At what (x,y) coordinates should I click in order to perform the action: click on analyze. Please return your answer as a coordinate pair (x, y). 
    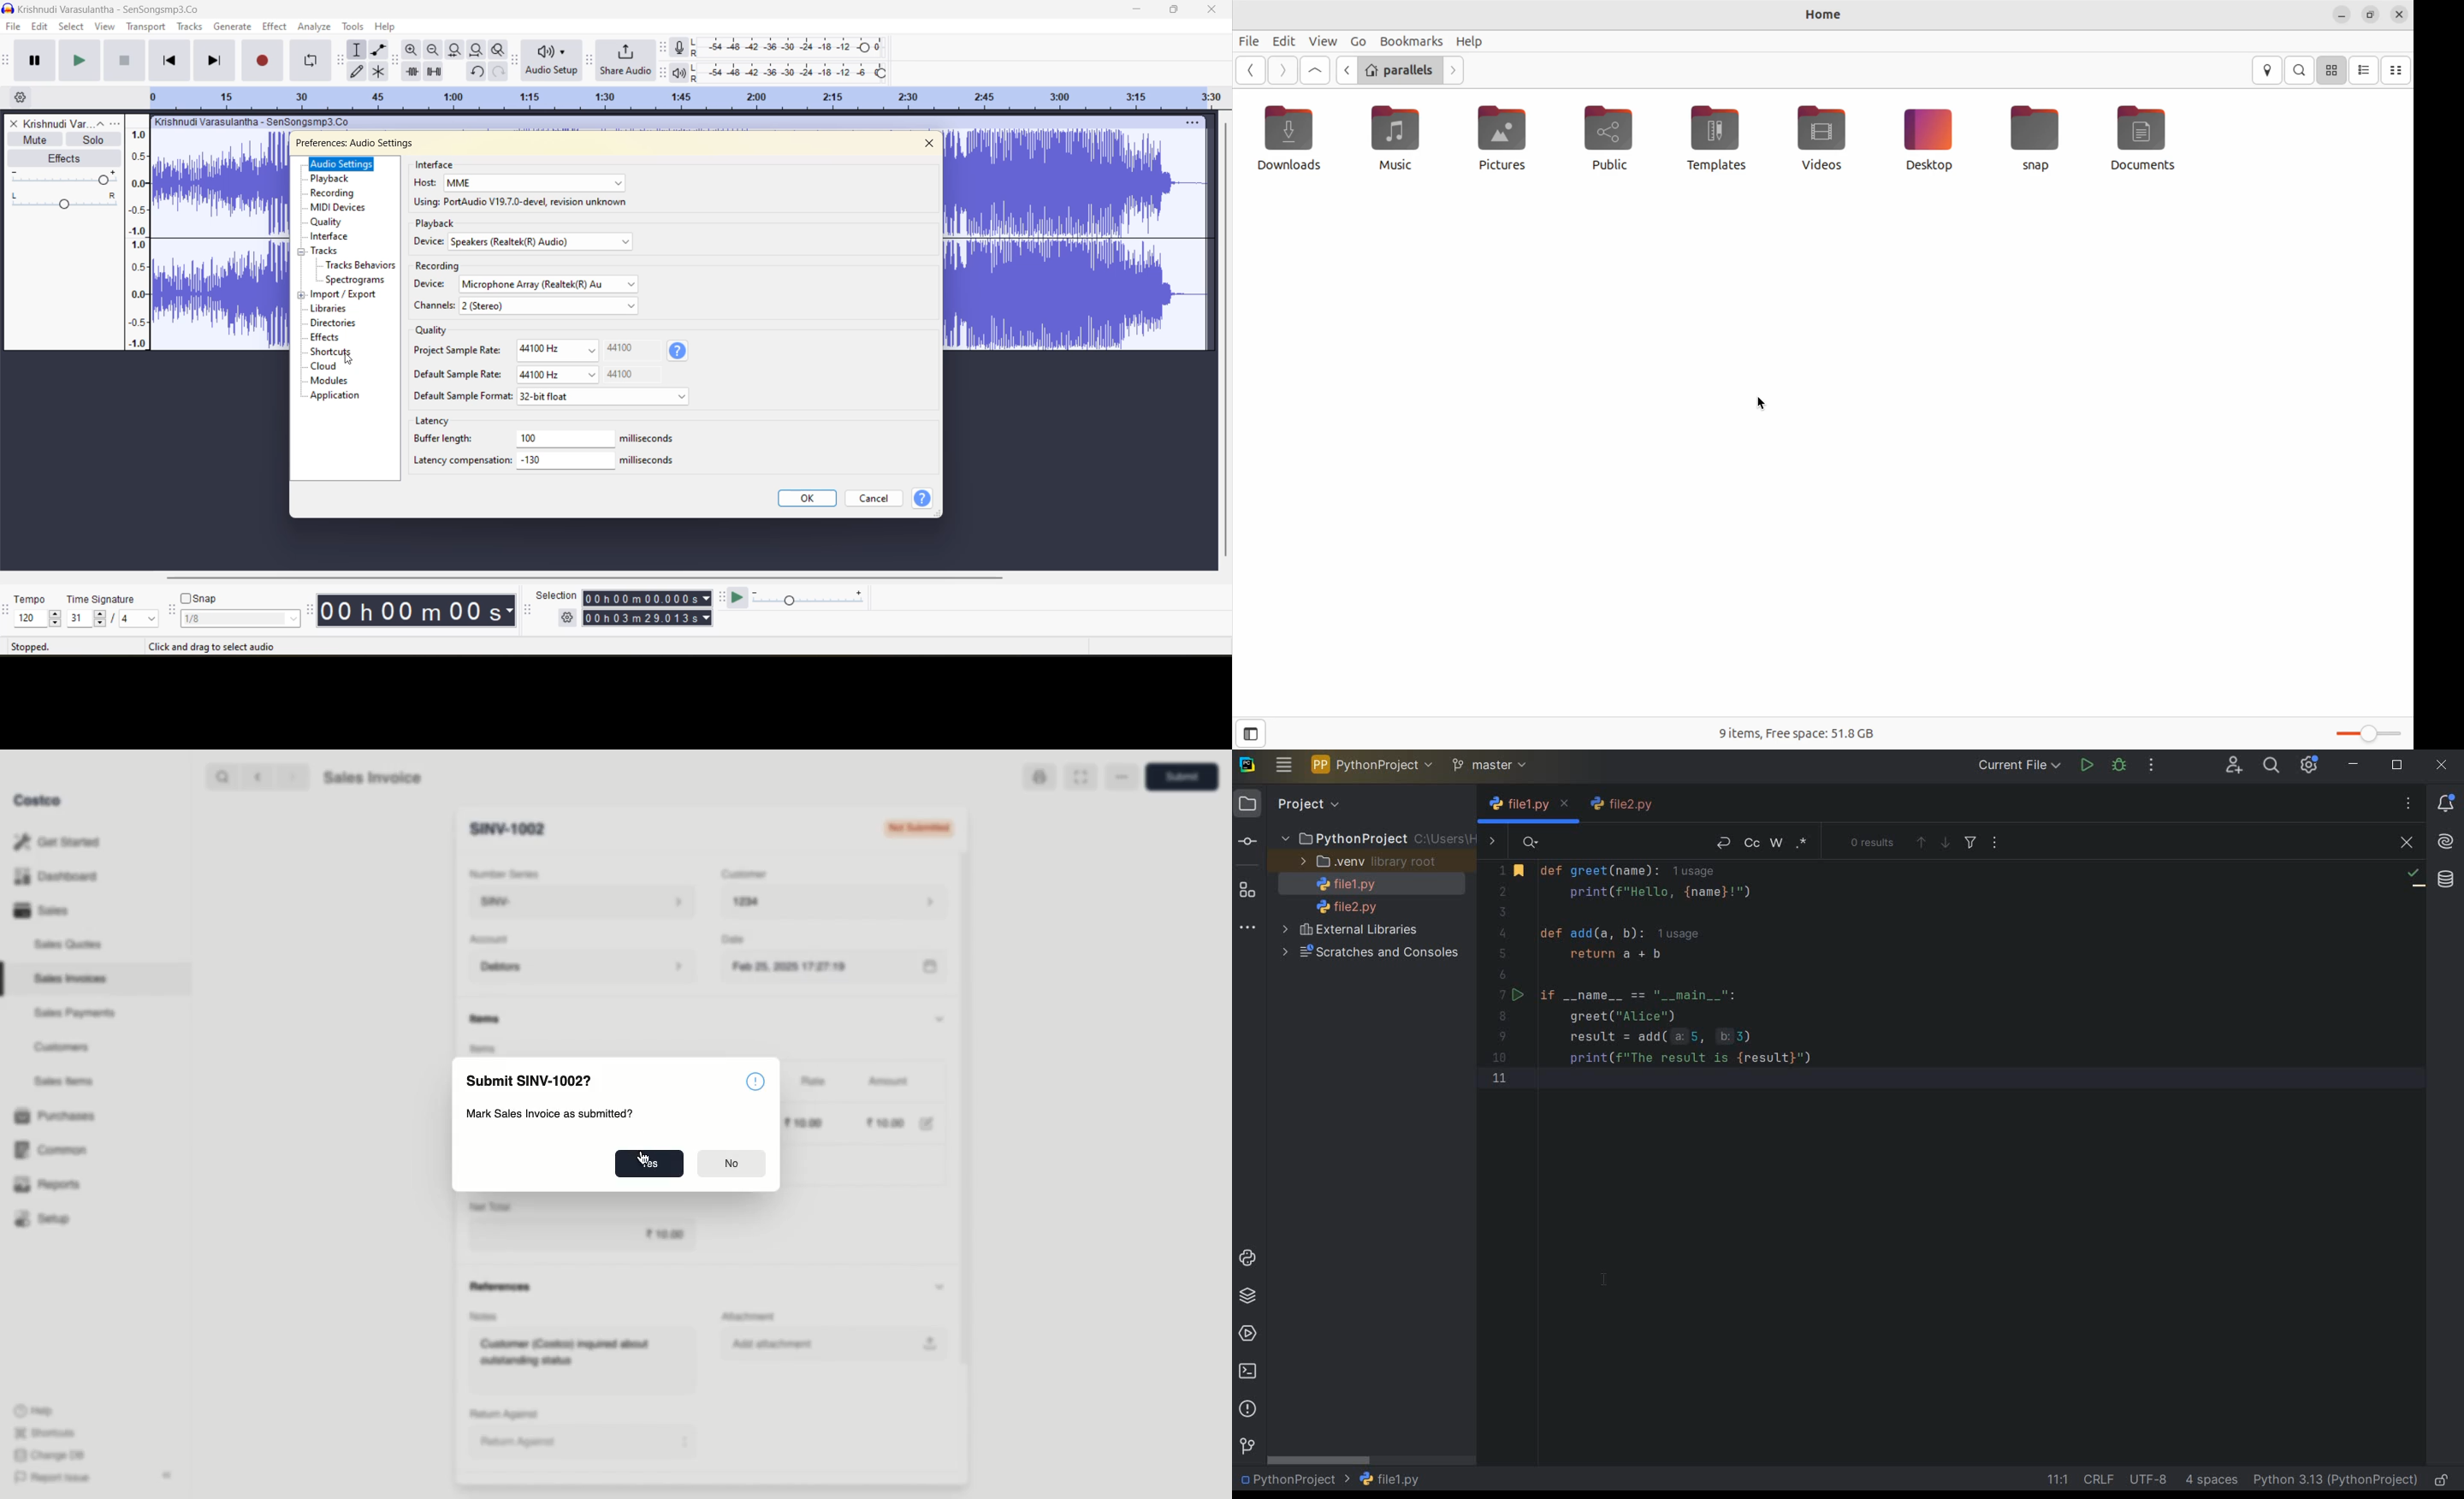
    Looking at the image, I should click on (316, 28).